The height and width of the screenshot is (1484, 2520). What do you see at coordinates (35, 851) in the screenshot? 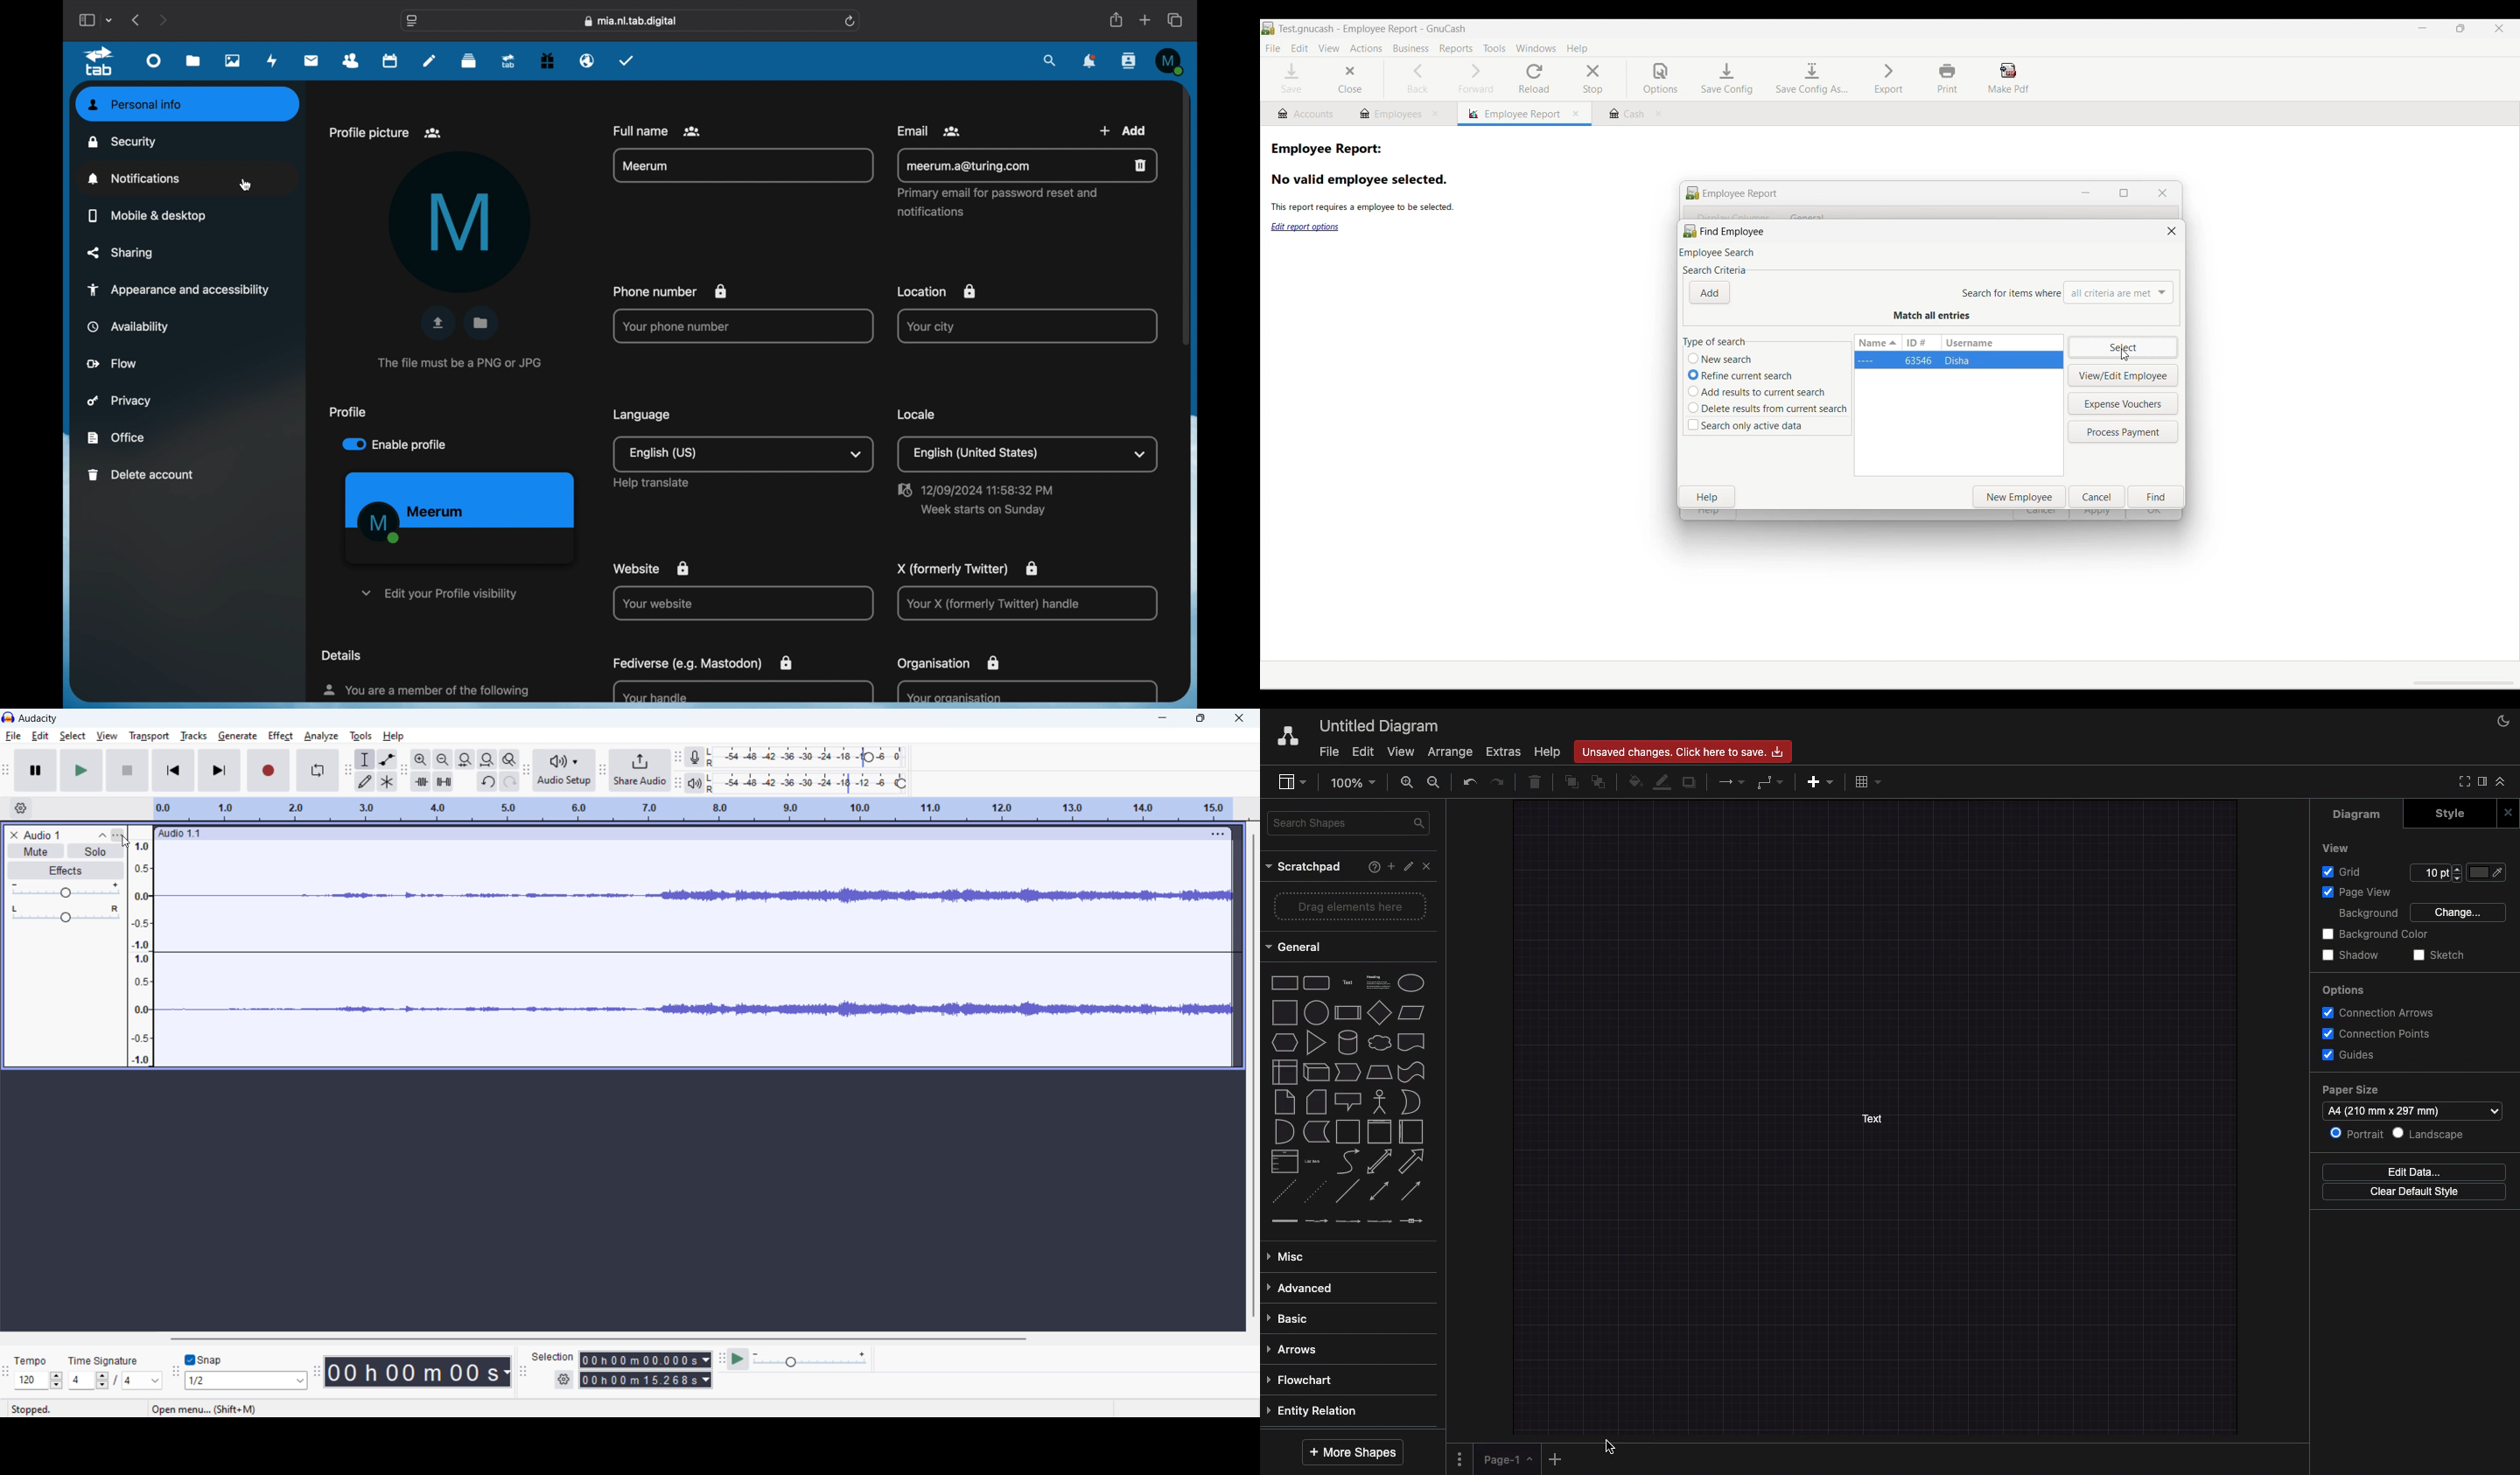
I see `mute` at bounding box center [35, 851].